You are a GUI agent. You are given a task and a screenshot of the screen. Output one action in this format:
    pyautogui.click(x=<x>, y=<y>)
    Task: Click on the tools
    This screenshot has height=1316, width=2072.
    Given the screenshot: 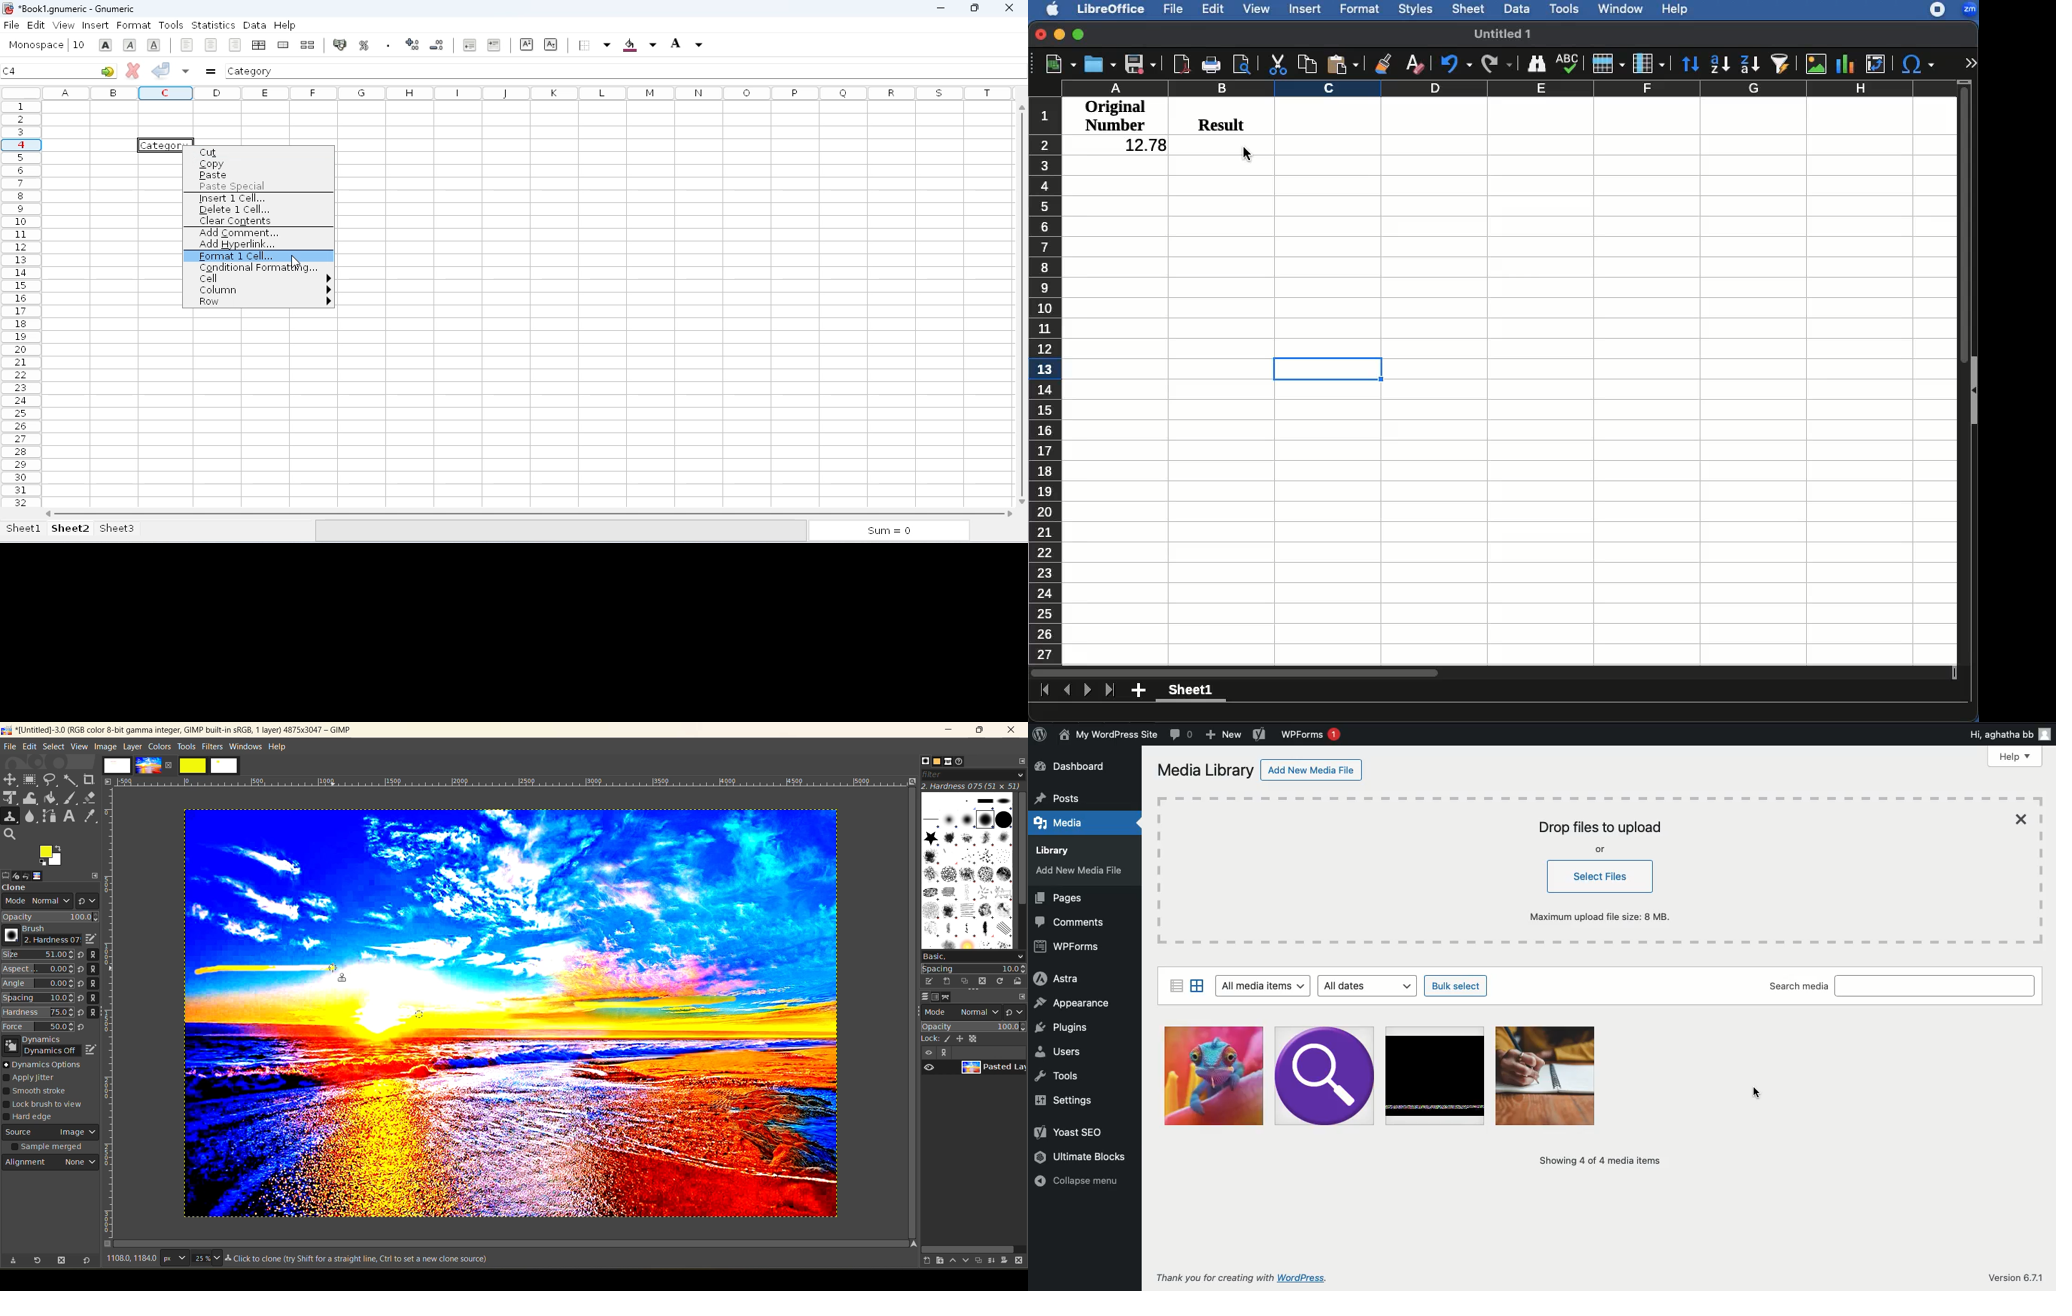 What is the action you would take?
    pyautogui.click(x=171, y=25)
    